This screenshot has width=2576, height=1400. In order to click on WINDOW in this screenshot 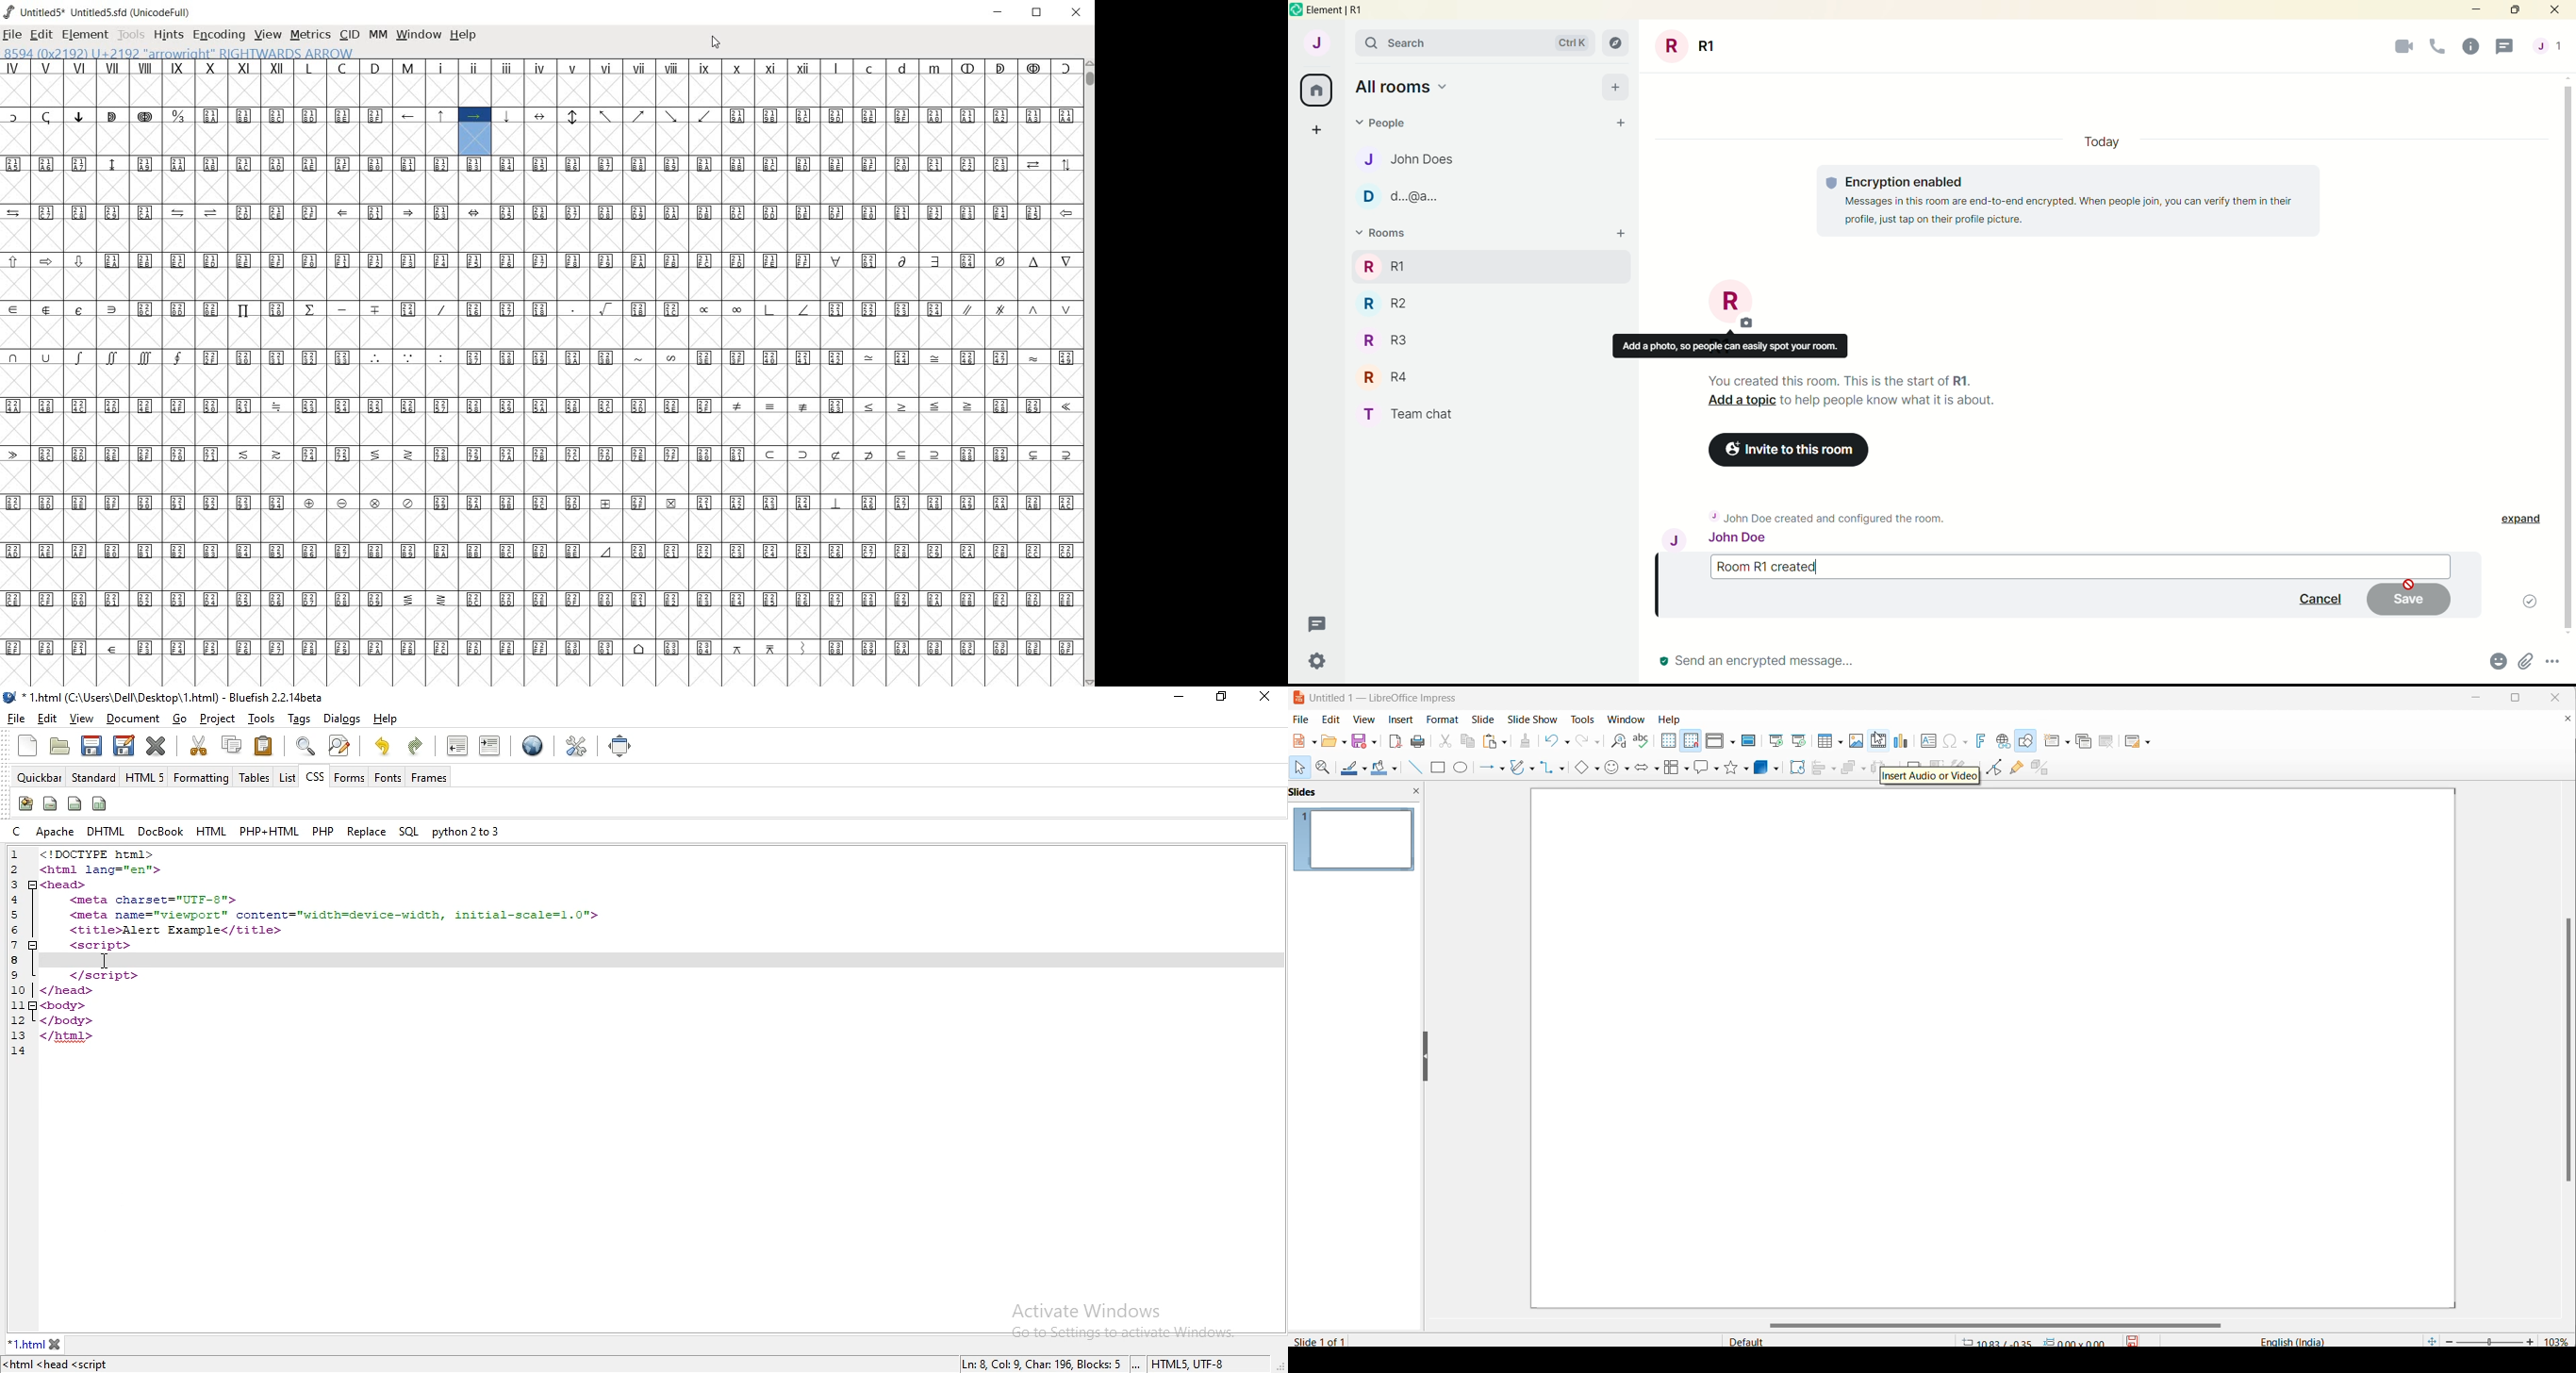, I will do `click(419, 36)`.